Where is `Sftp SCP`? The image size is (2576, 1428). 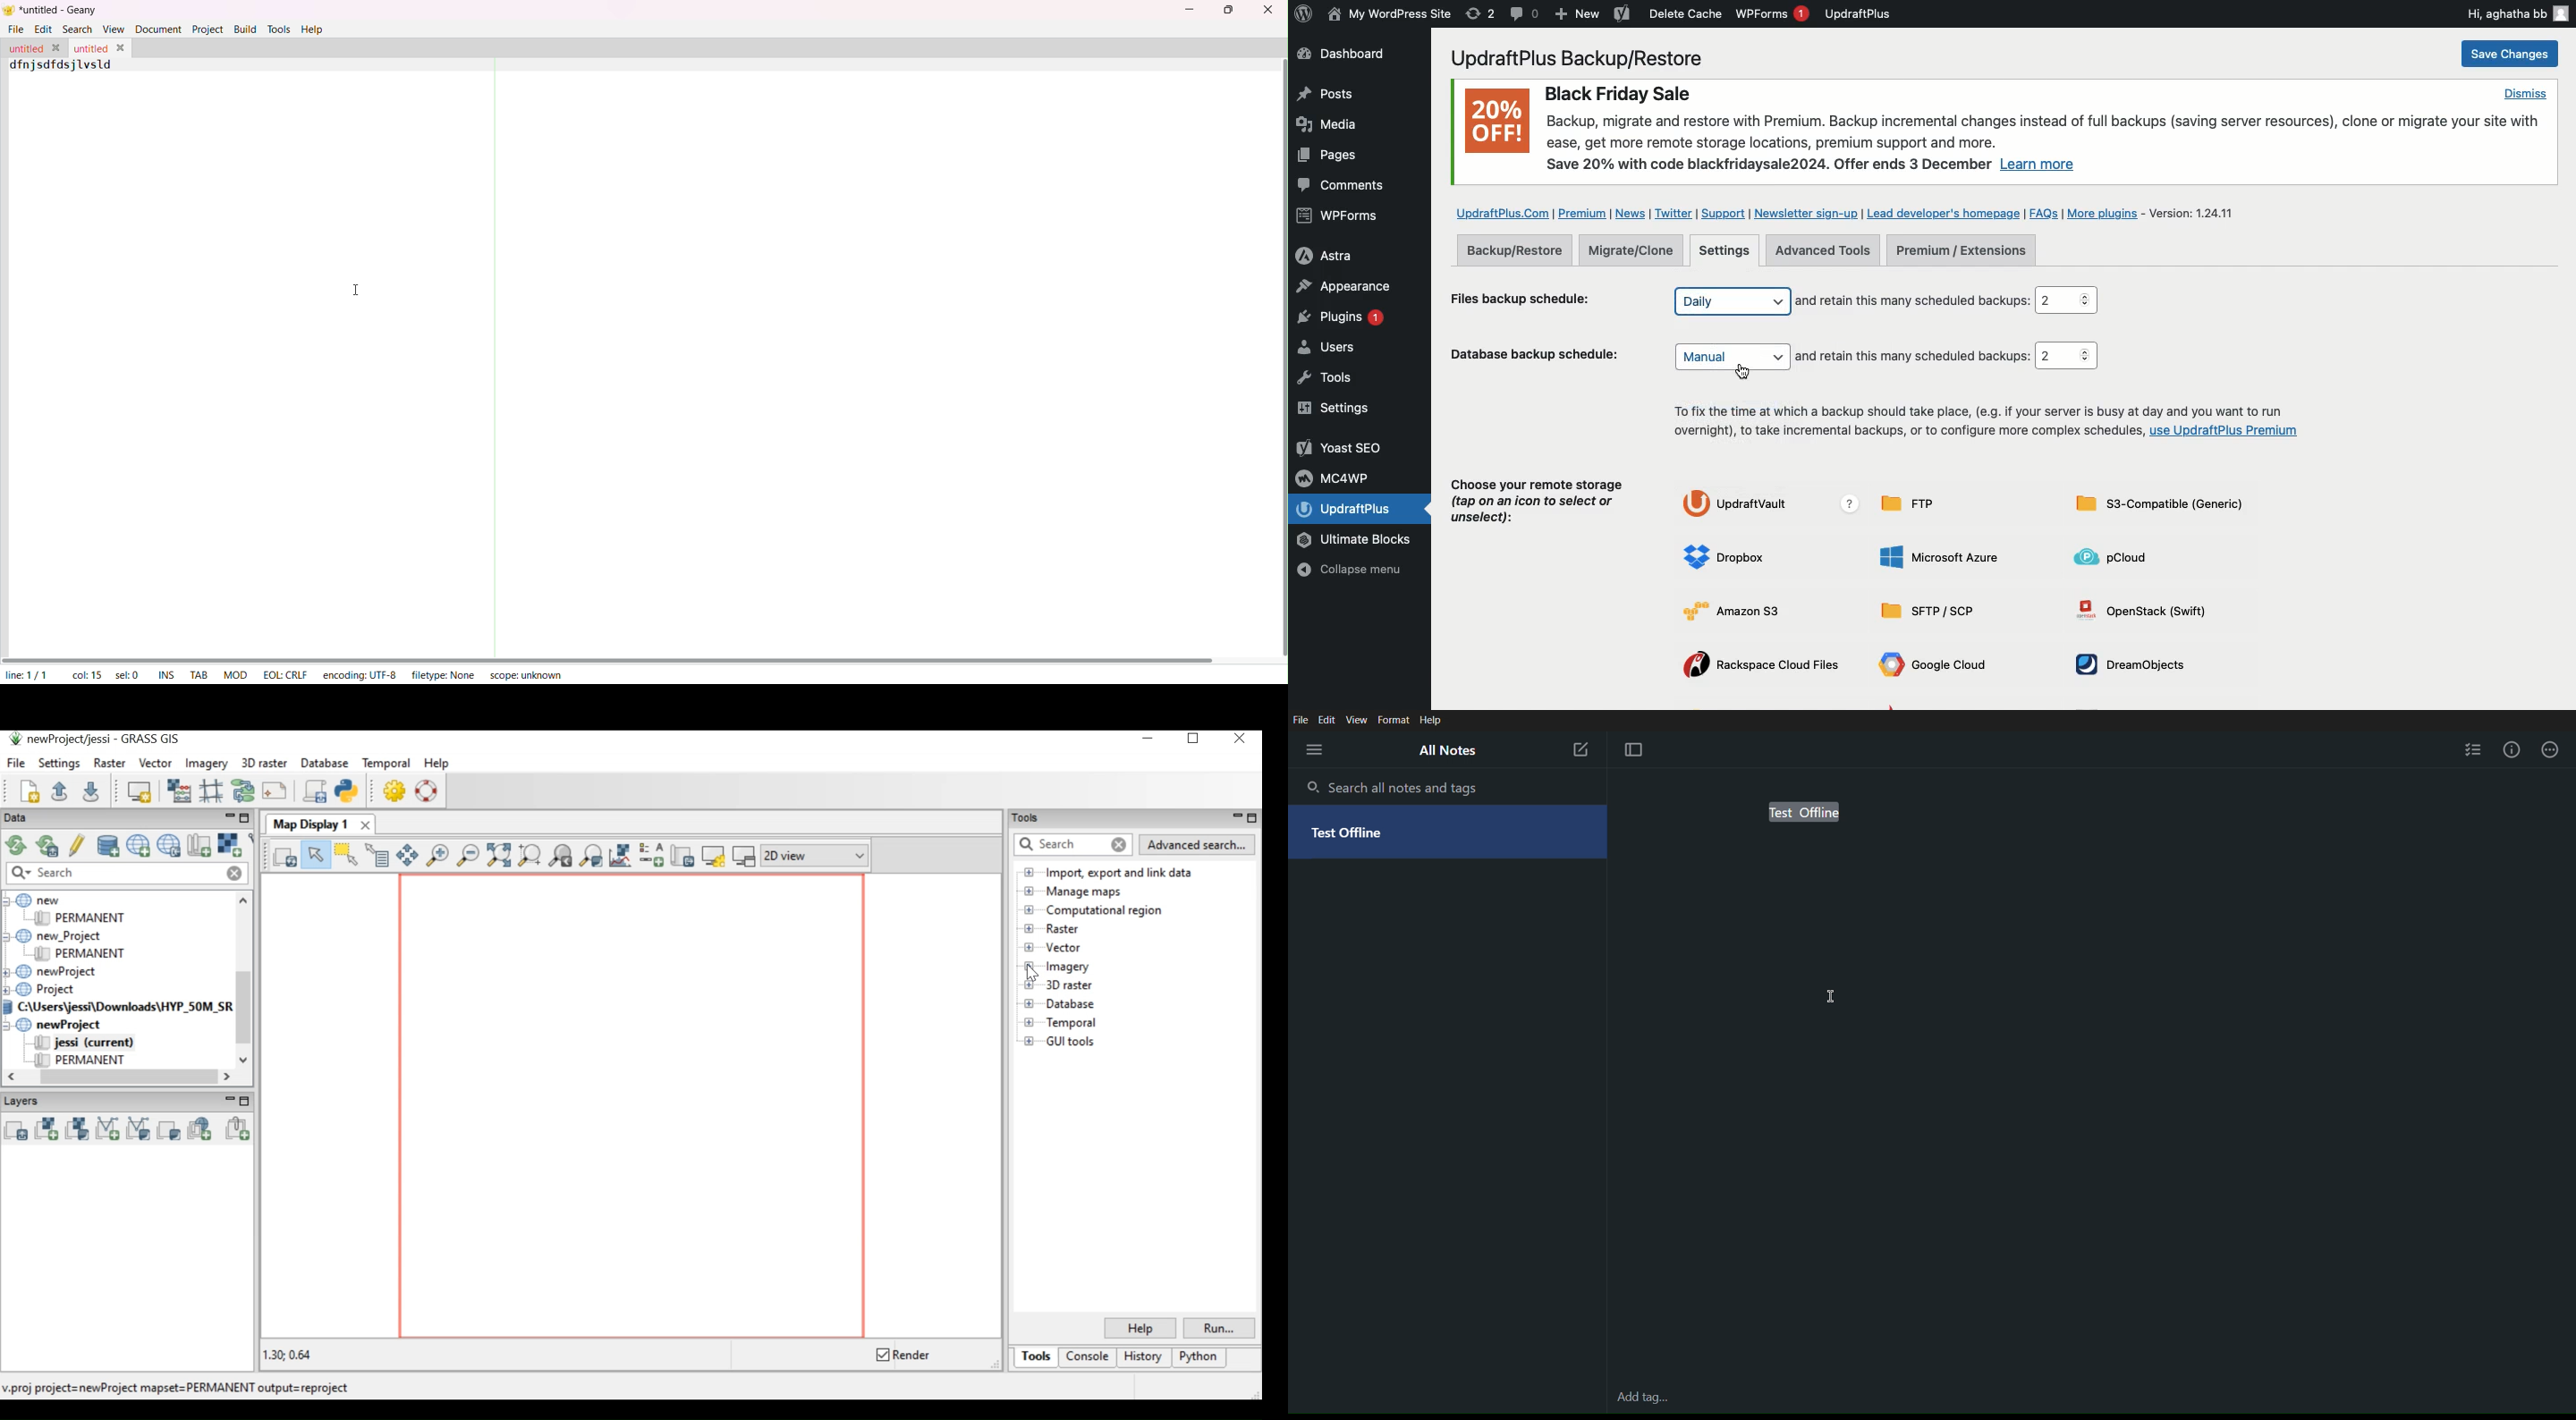 Sftp SCP is located at coordinates (1934, 612).